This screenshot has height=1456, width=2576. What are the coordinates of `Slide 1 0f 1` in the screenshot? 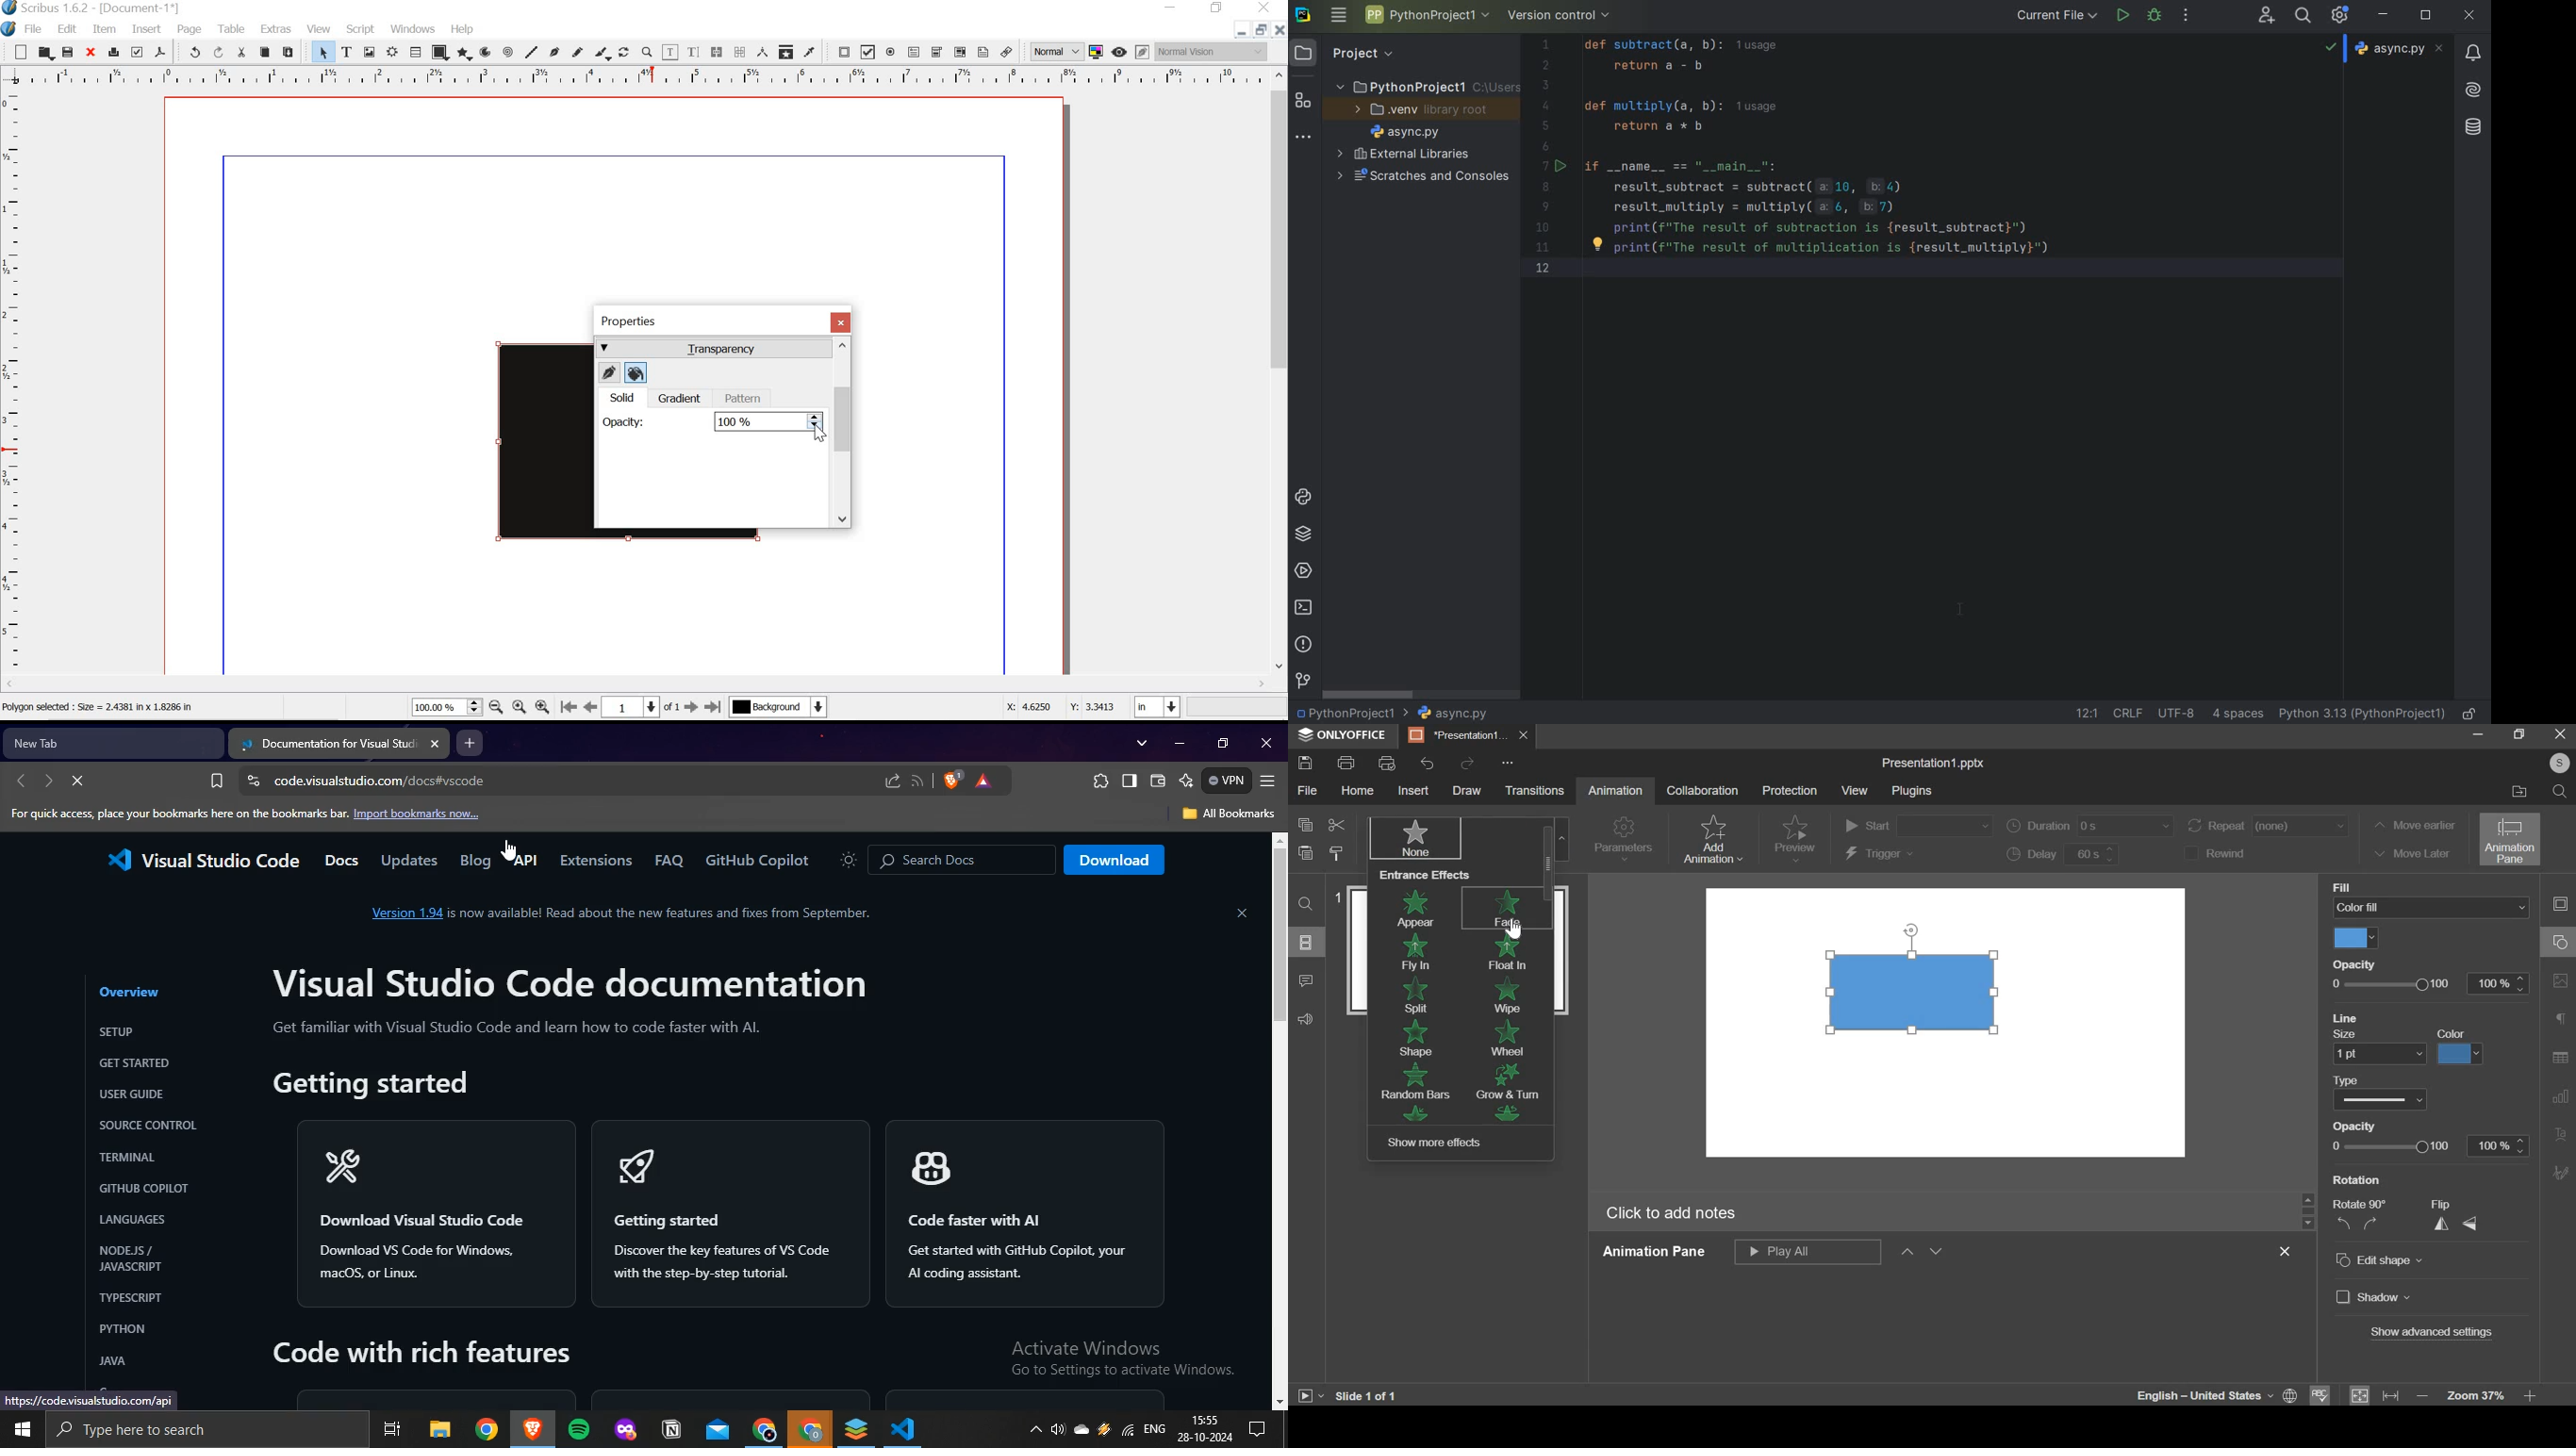 It's located at (1370, 1394).